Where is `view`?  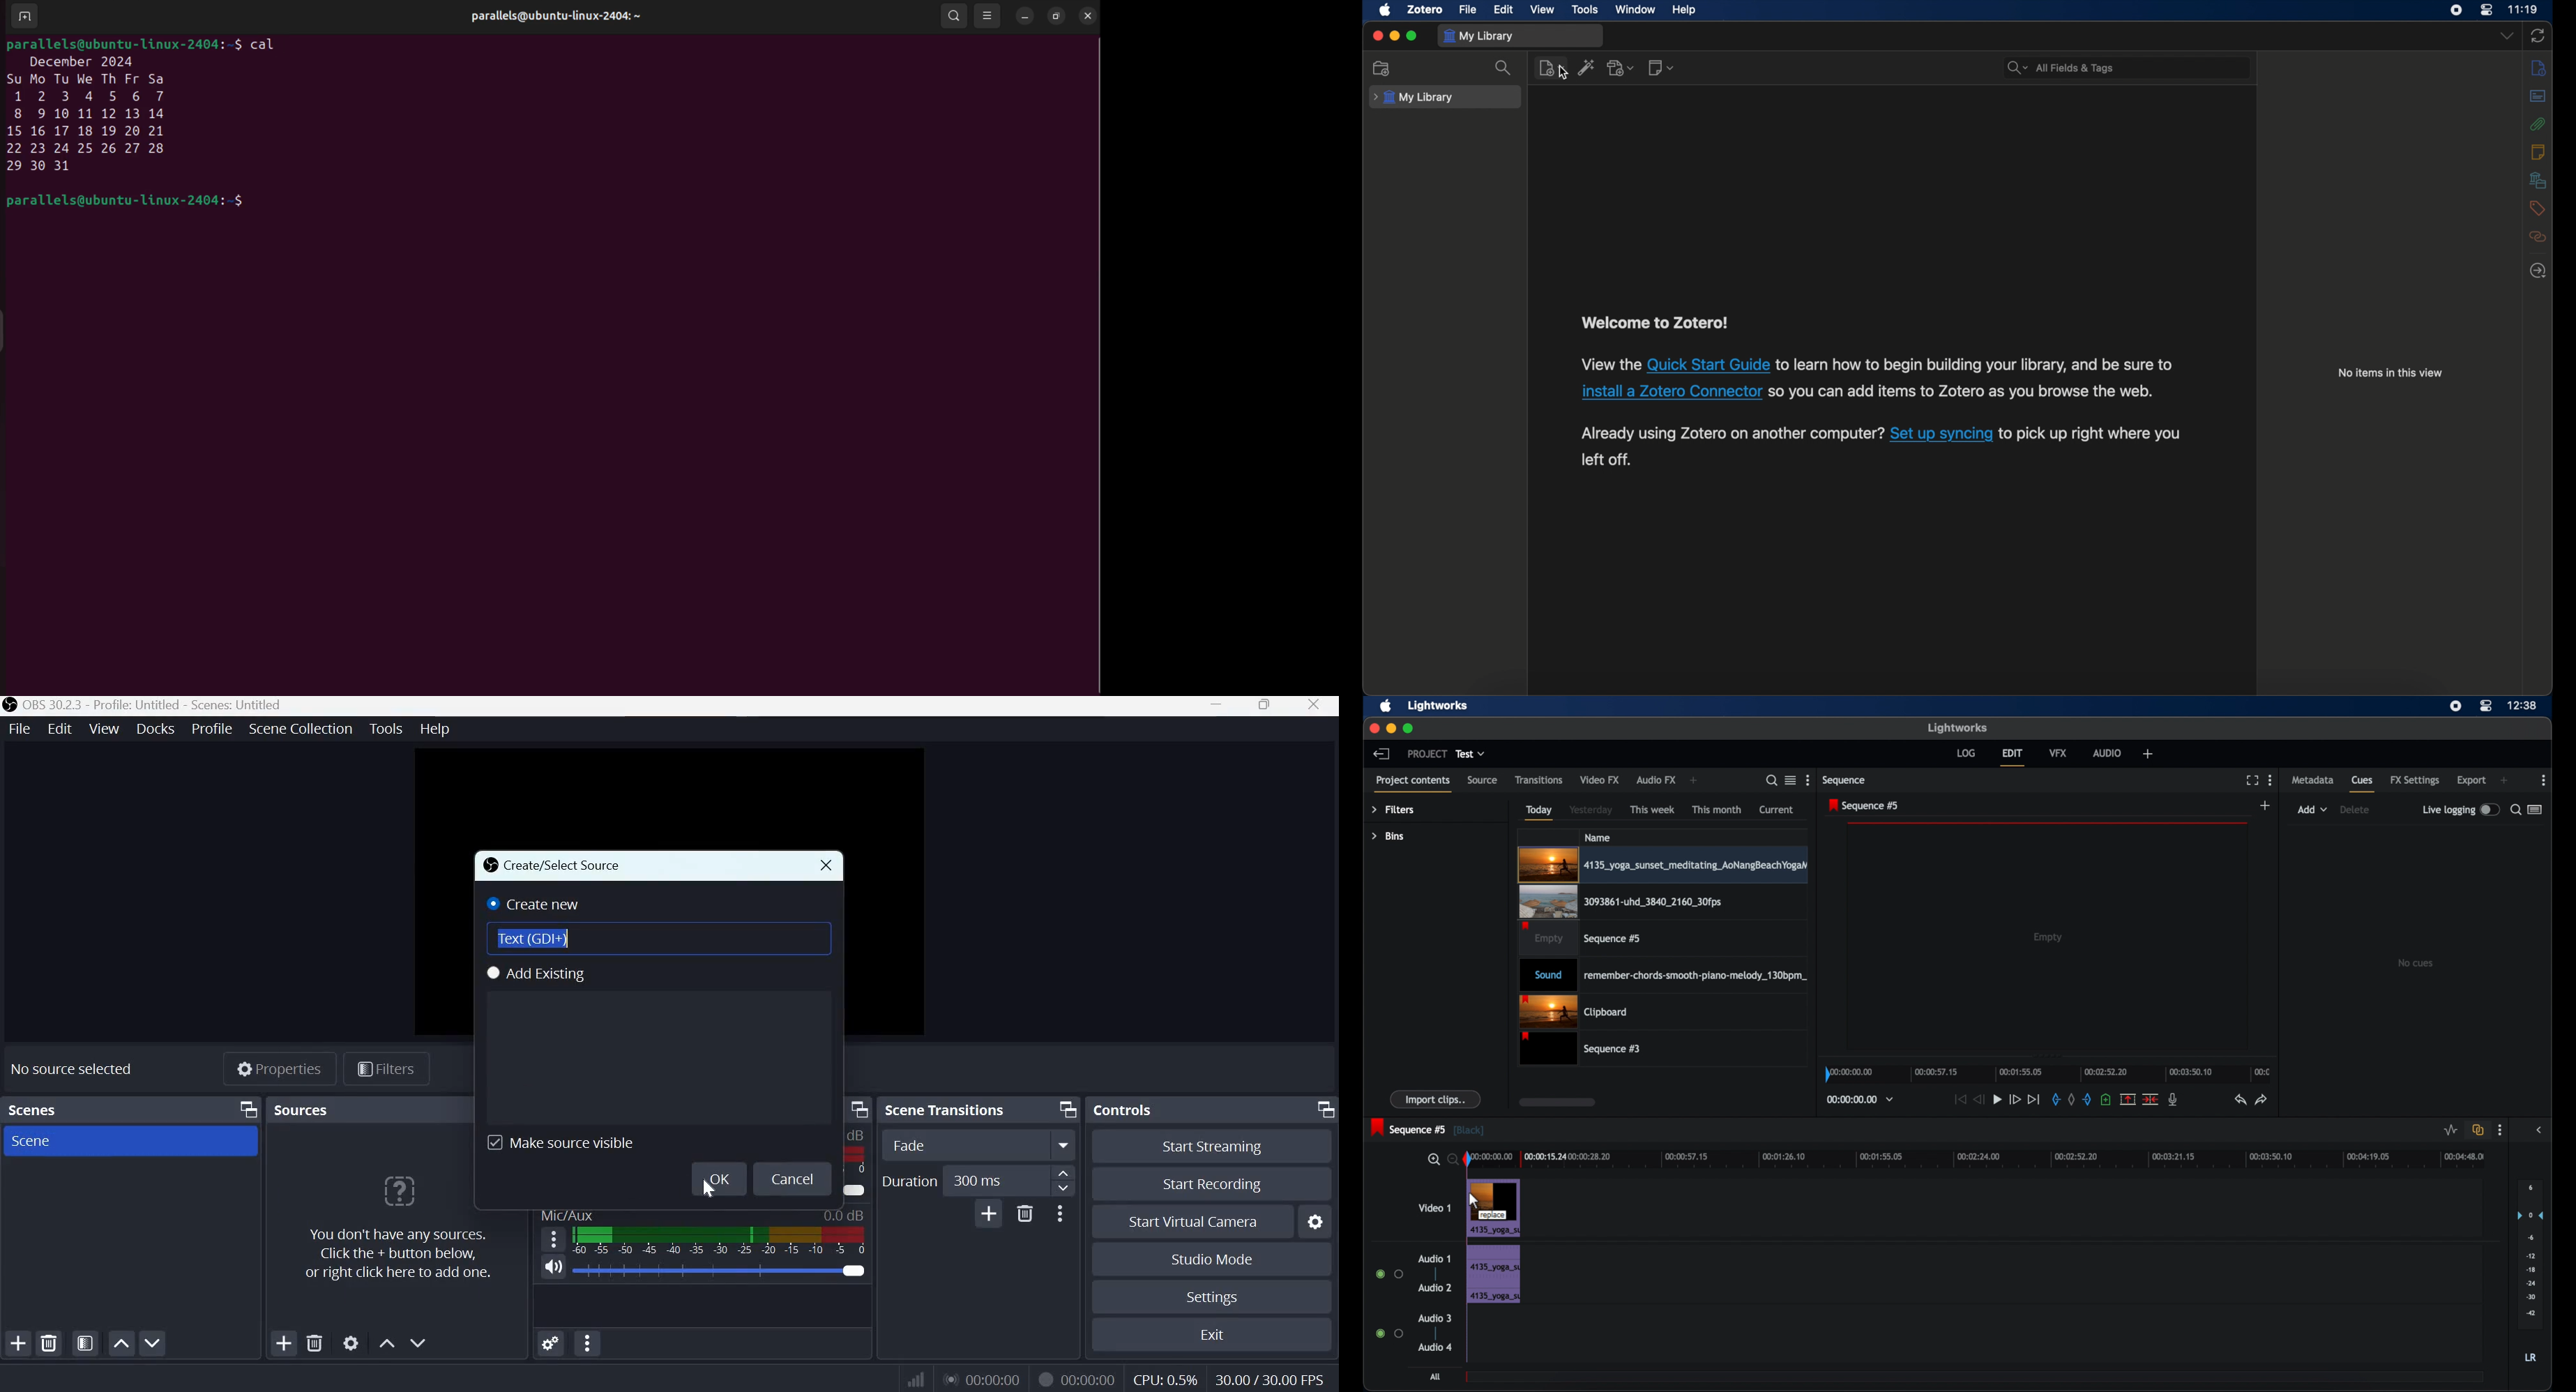 view is located at coordinates (1541, 10).